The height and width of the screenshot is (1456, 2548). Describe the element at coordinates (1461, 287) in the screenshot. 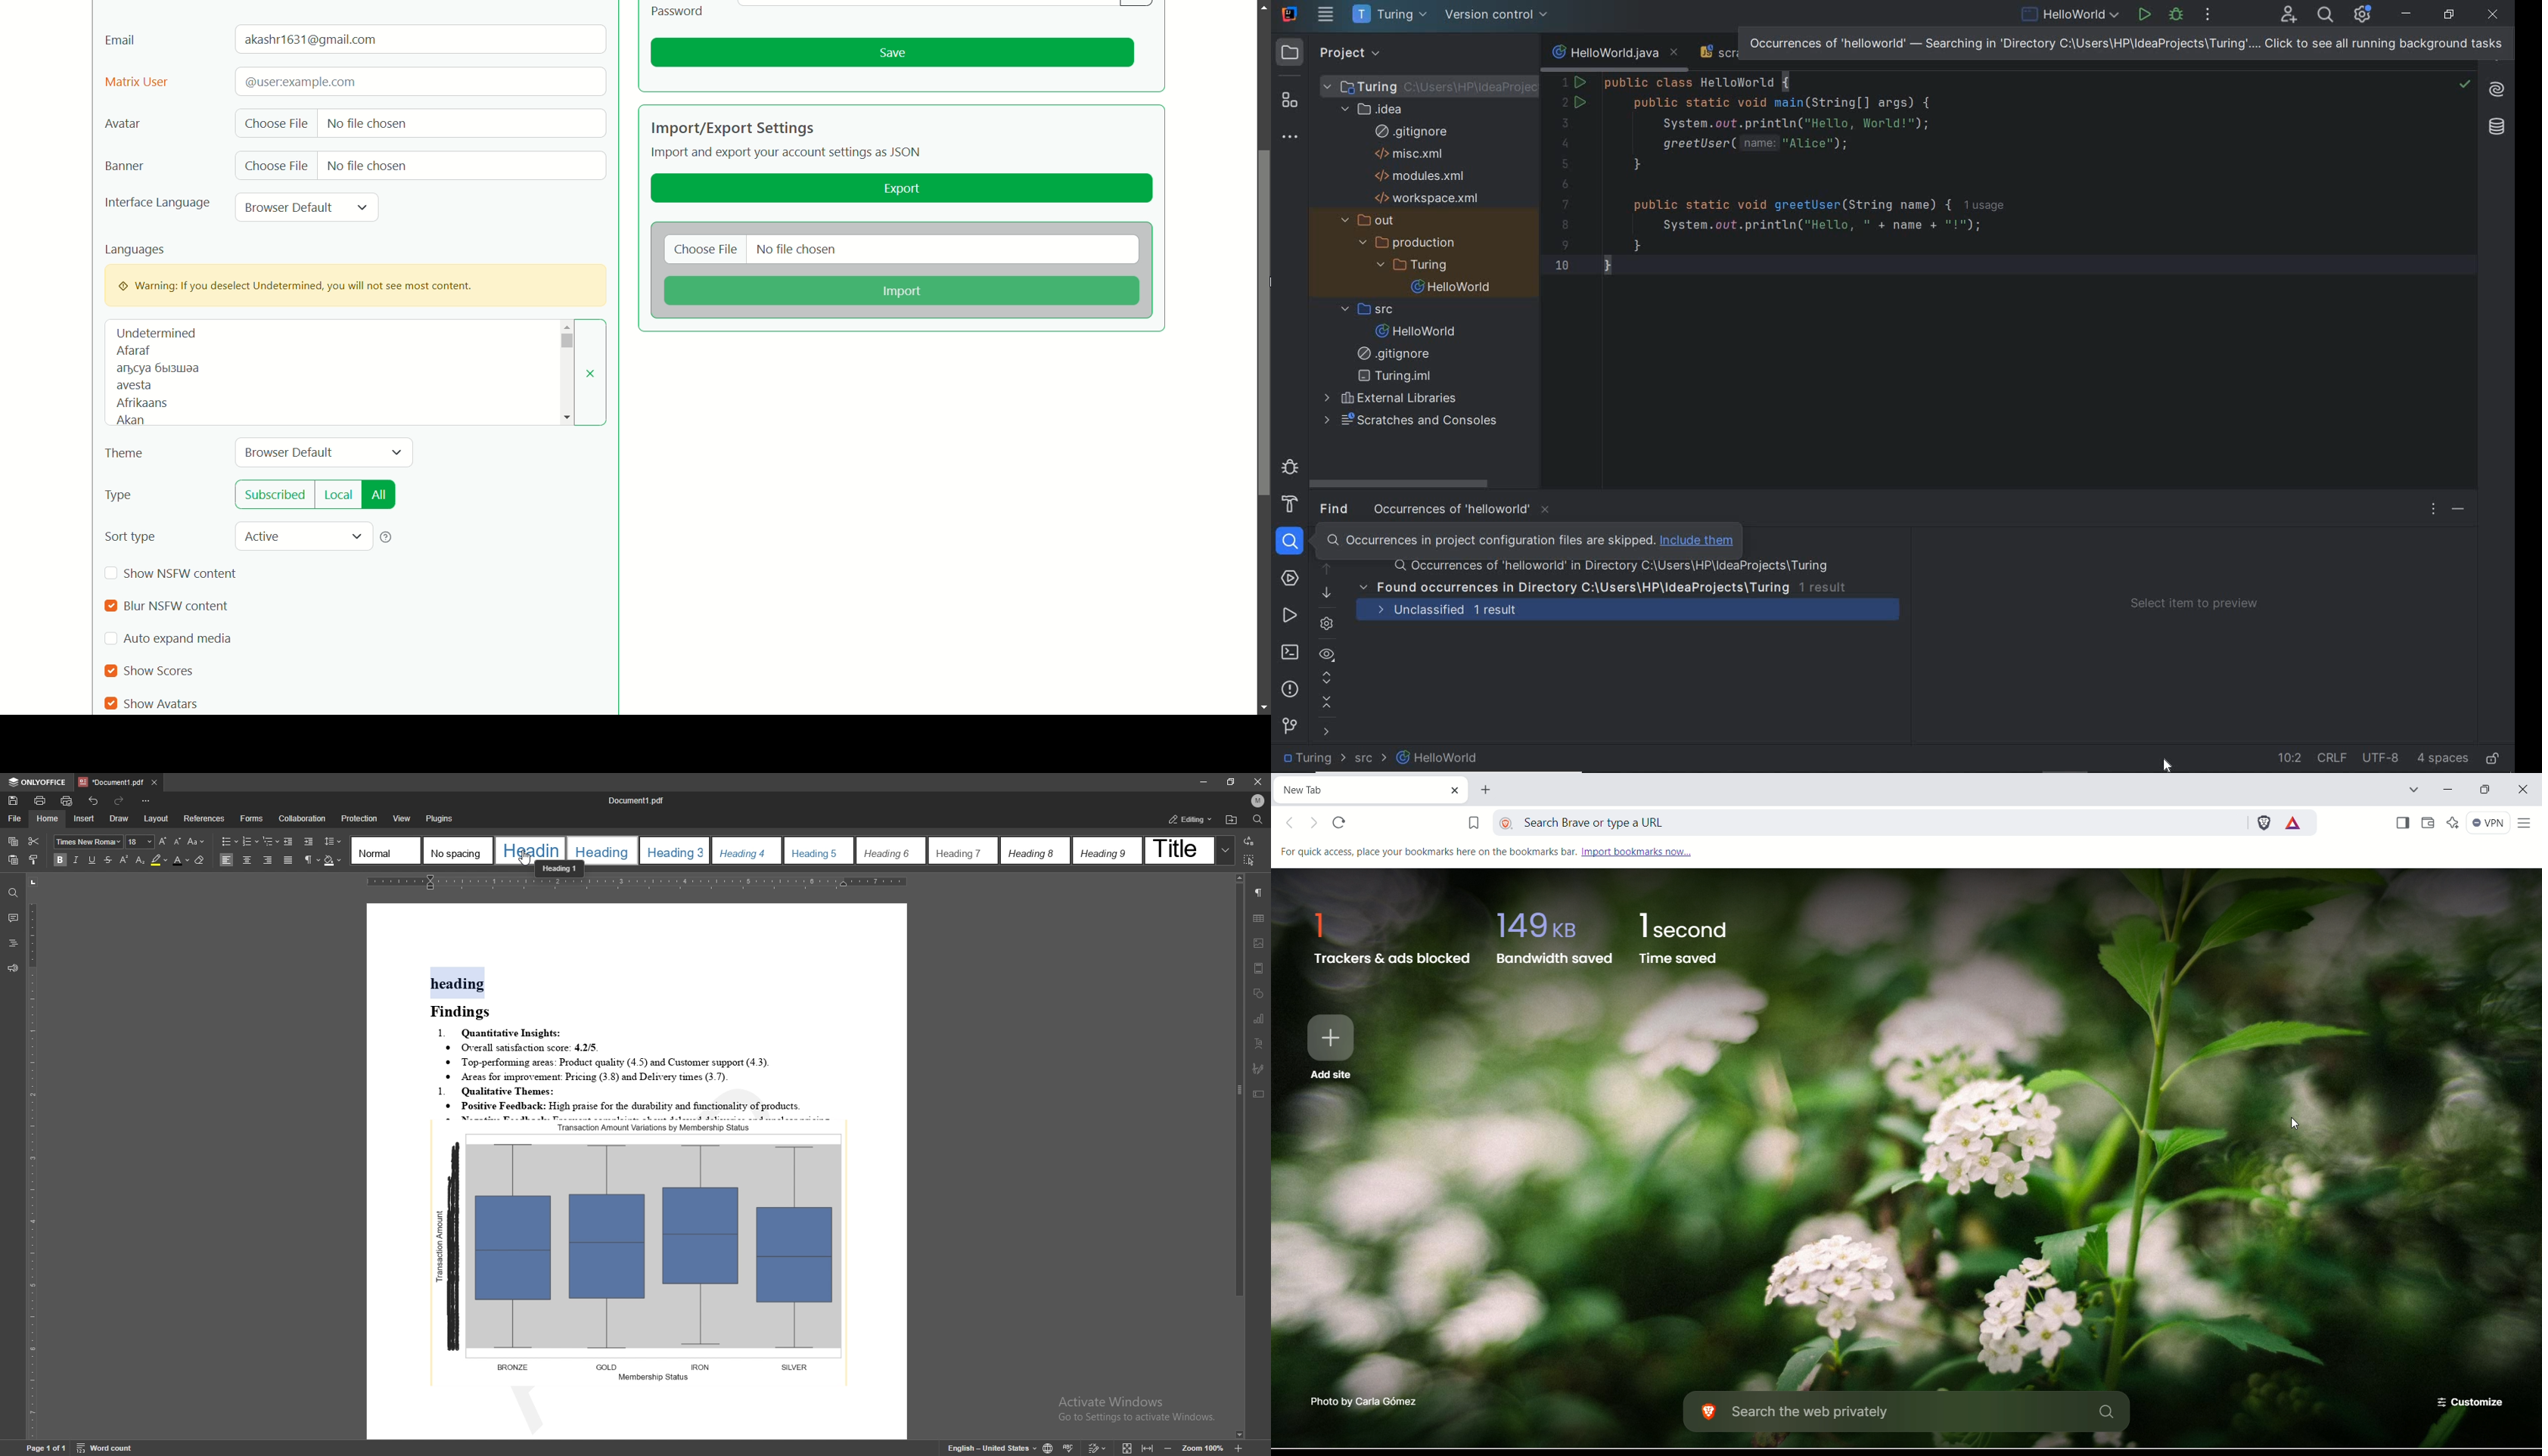

I see `HelloWorld` at that location.